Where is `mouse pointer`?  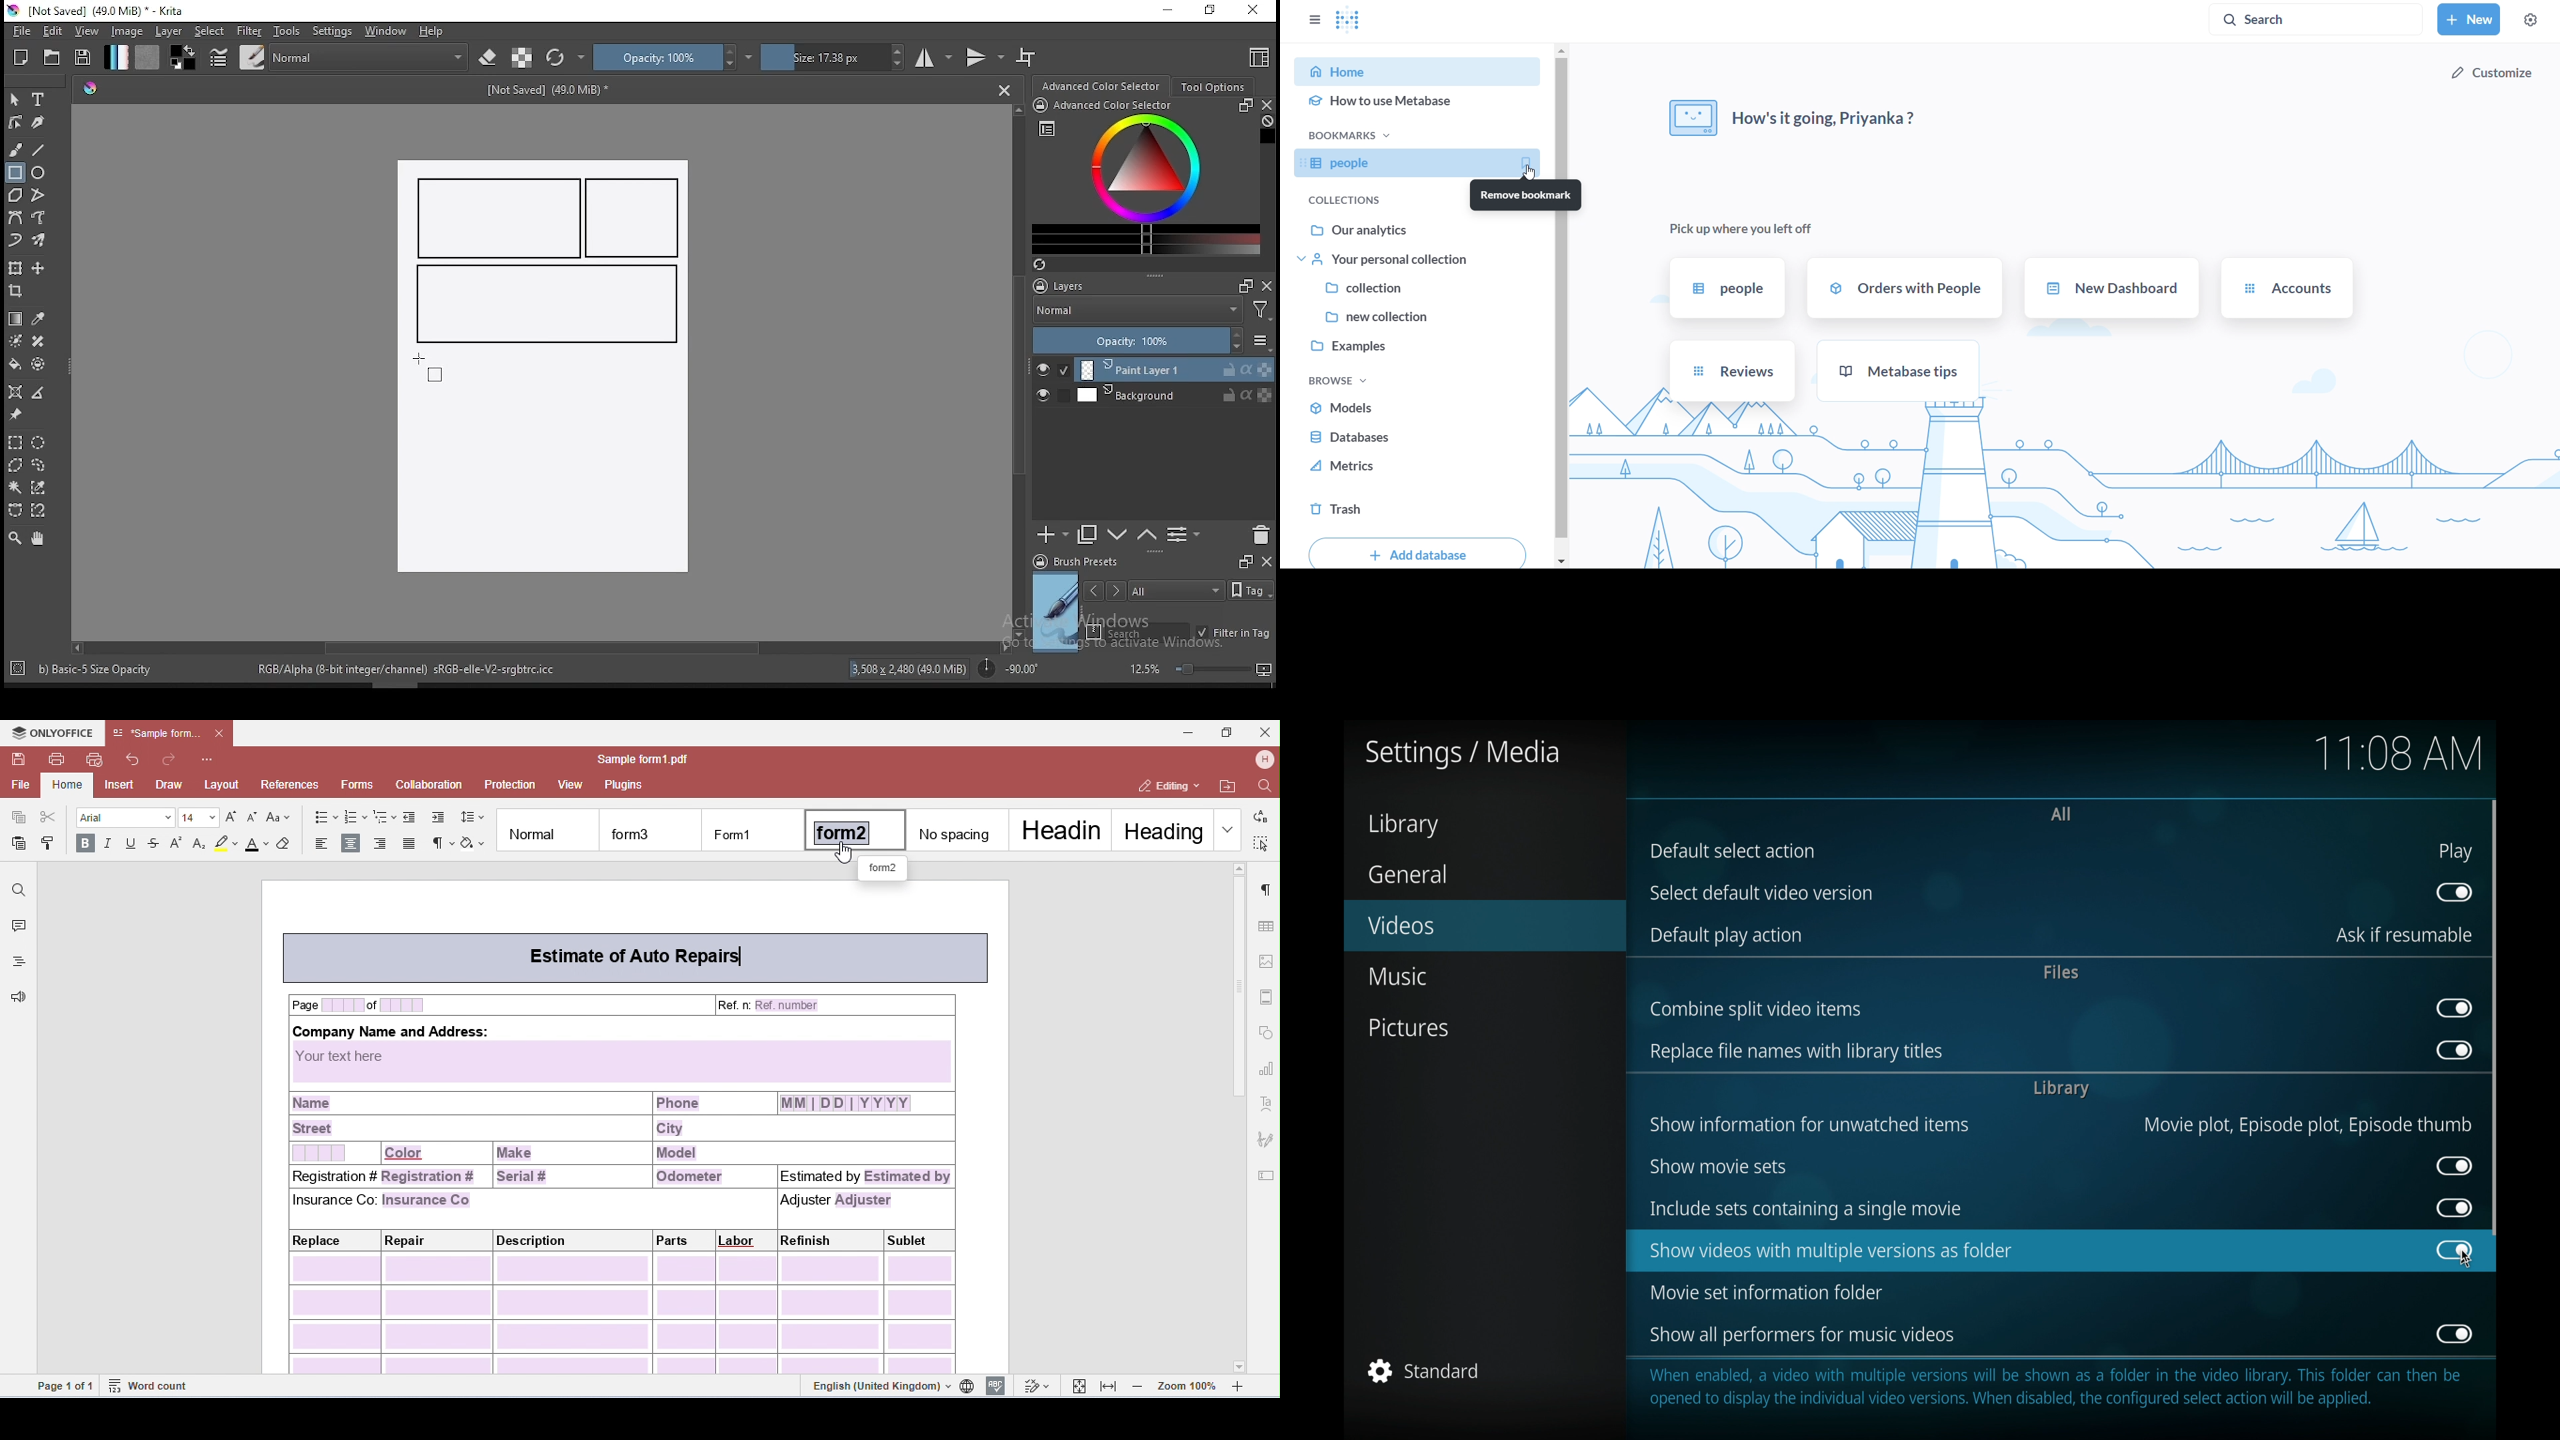 mouse pointer is located at coordinates (430, 370).